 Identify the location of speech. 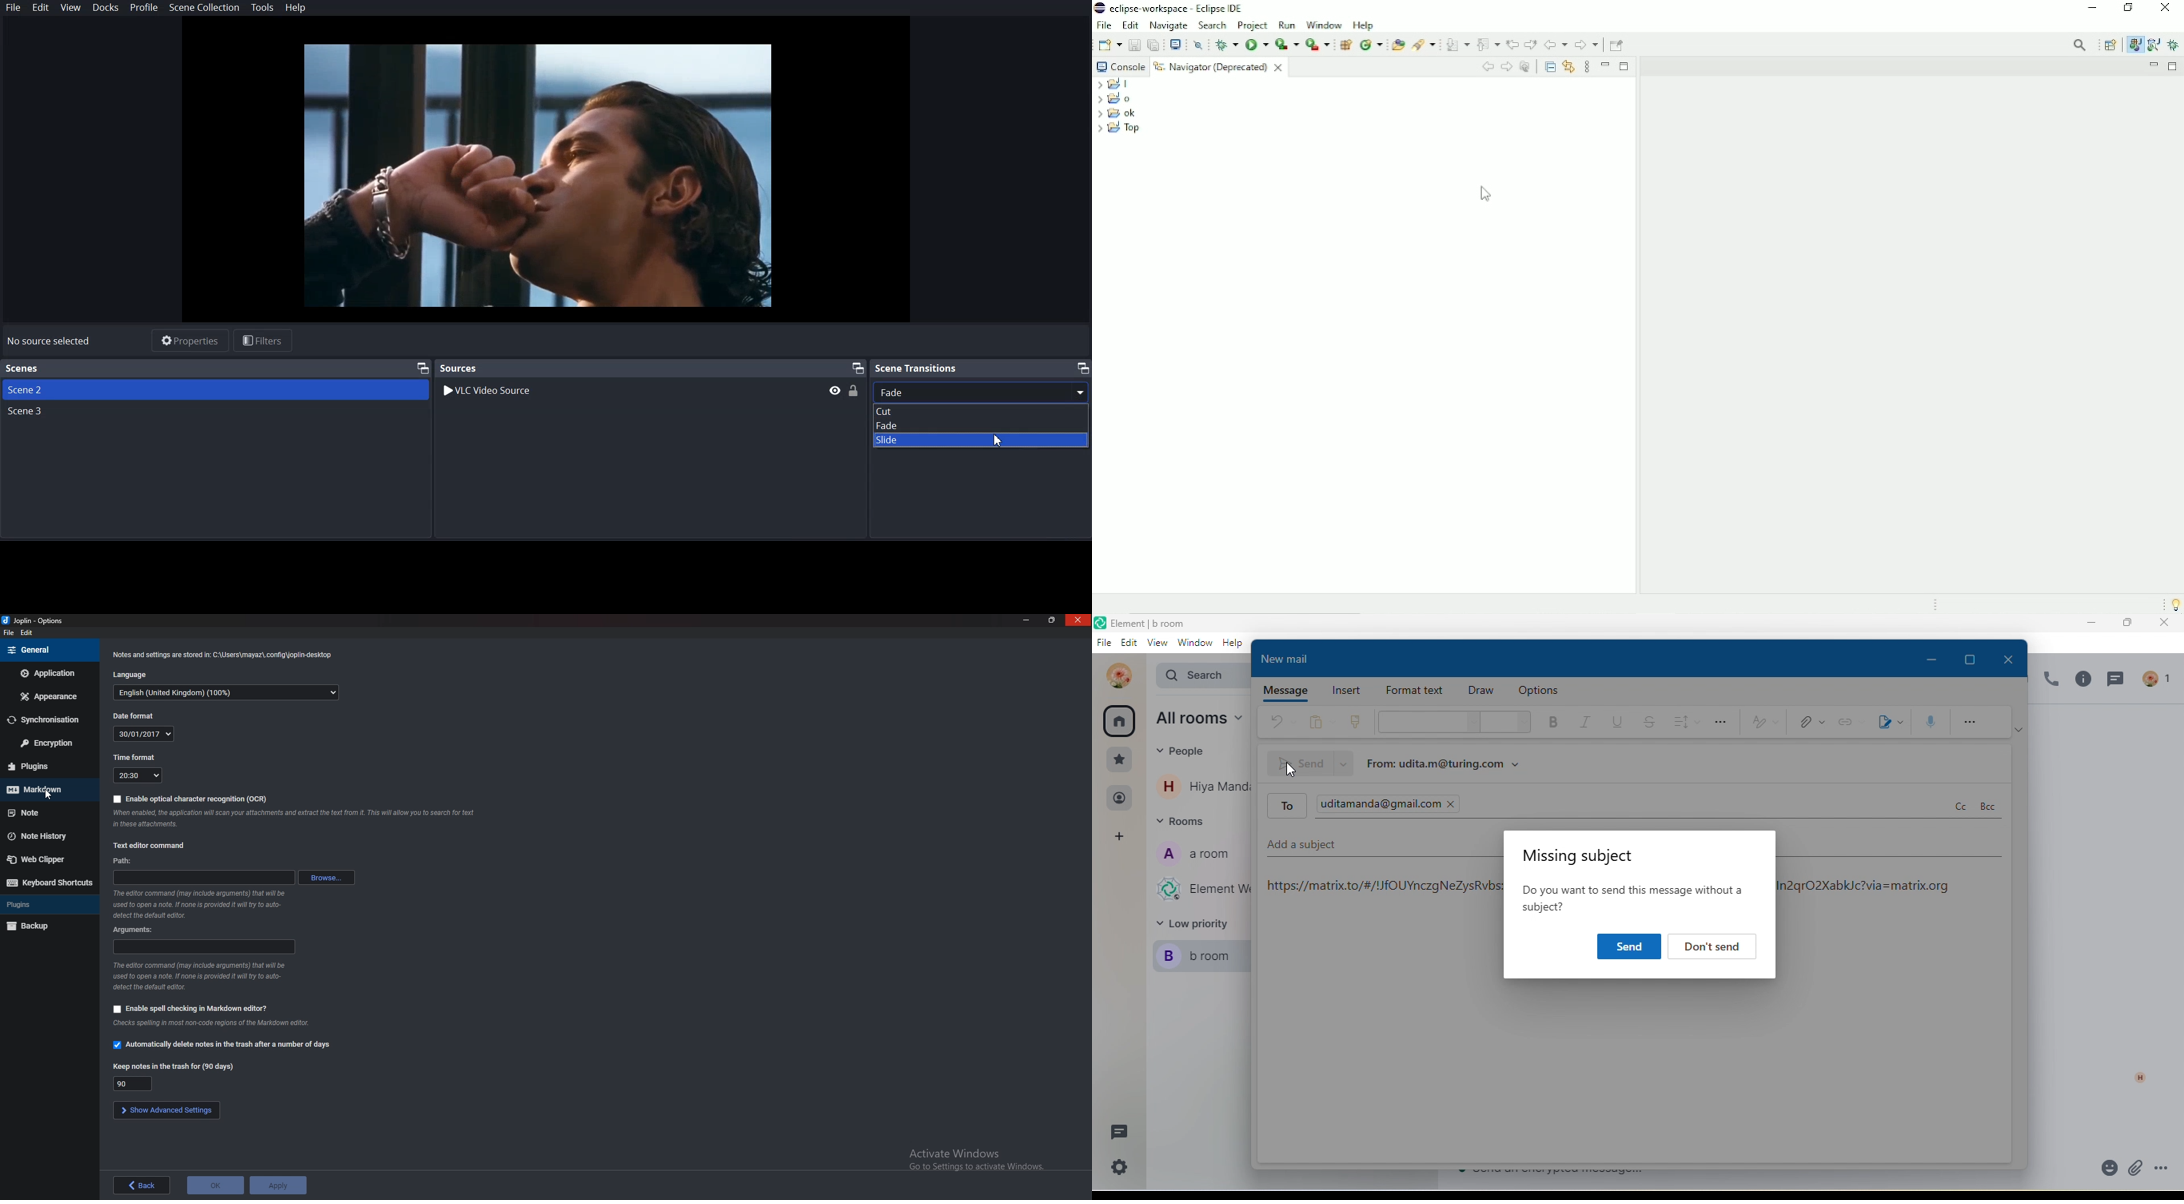
(1928, 722).